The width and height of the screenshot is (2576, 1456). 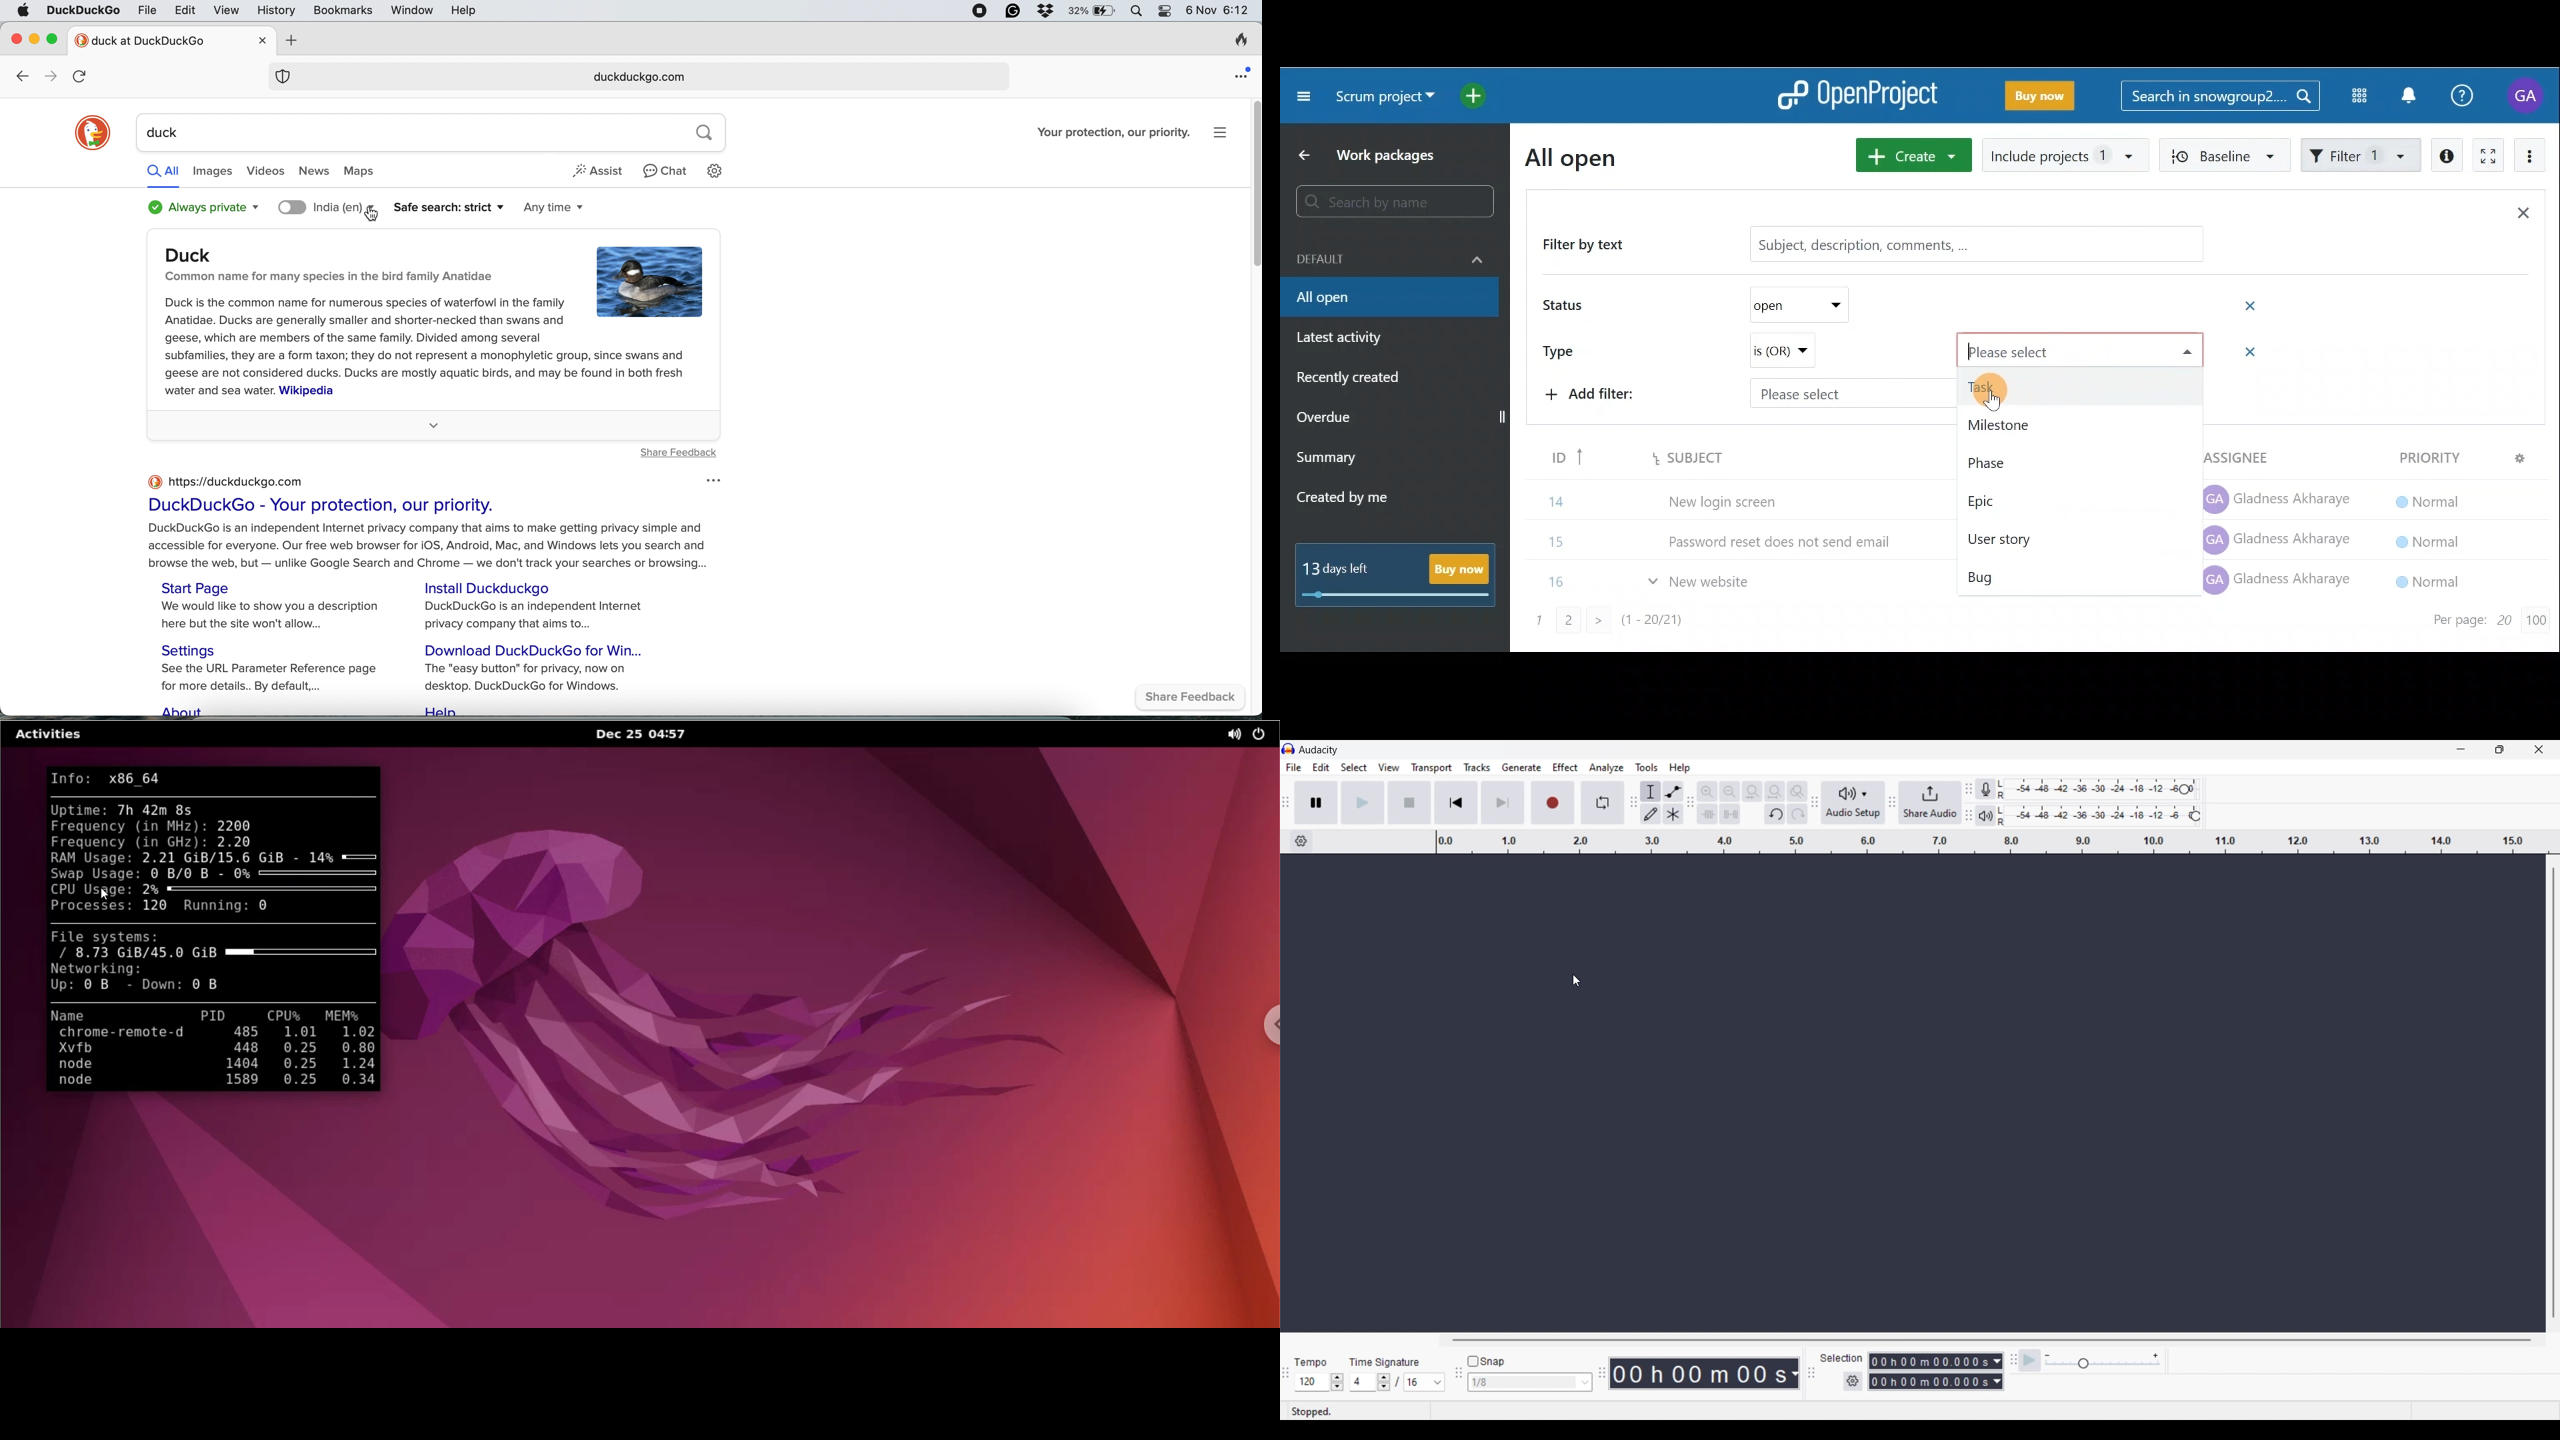 I want to click on Record/Record new track, so click(x=1553, y=802).